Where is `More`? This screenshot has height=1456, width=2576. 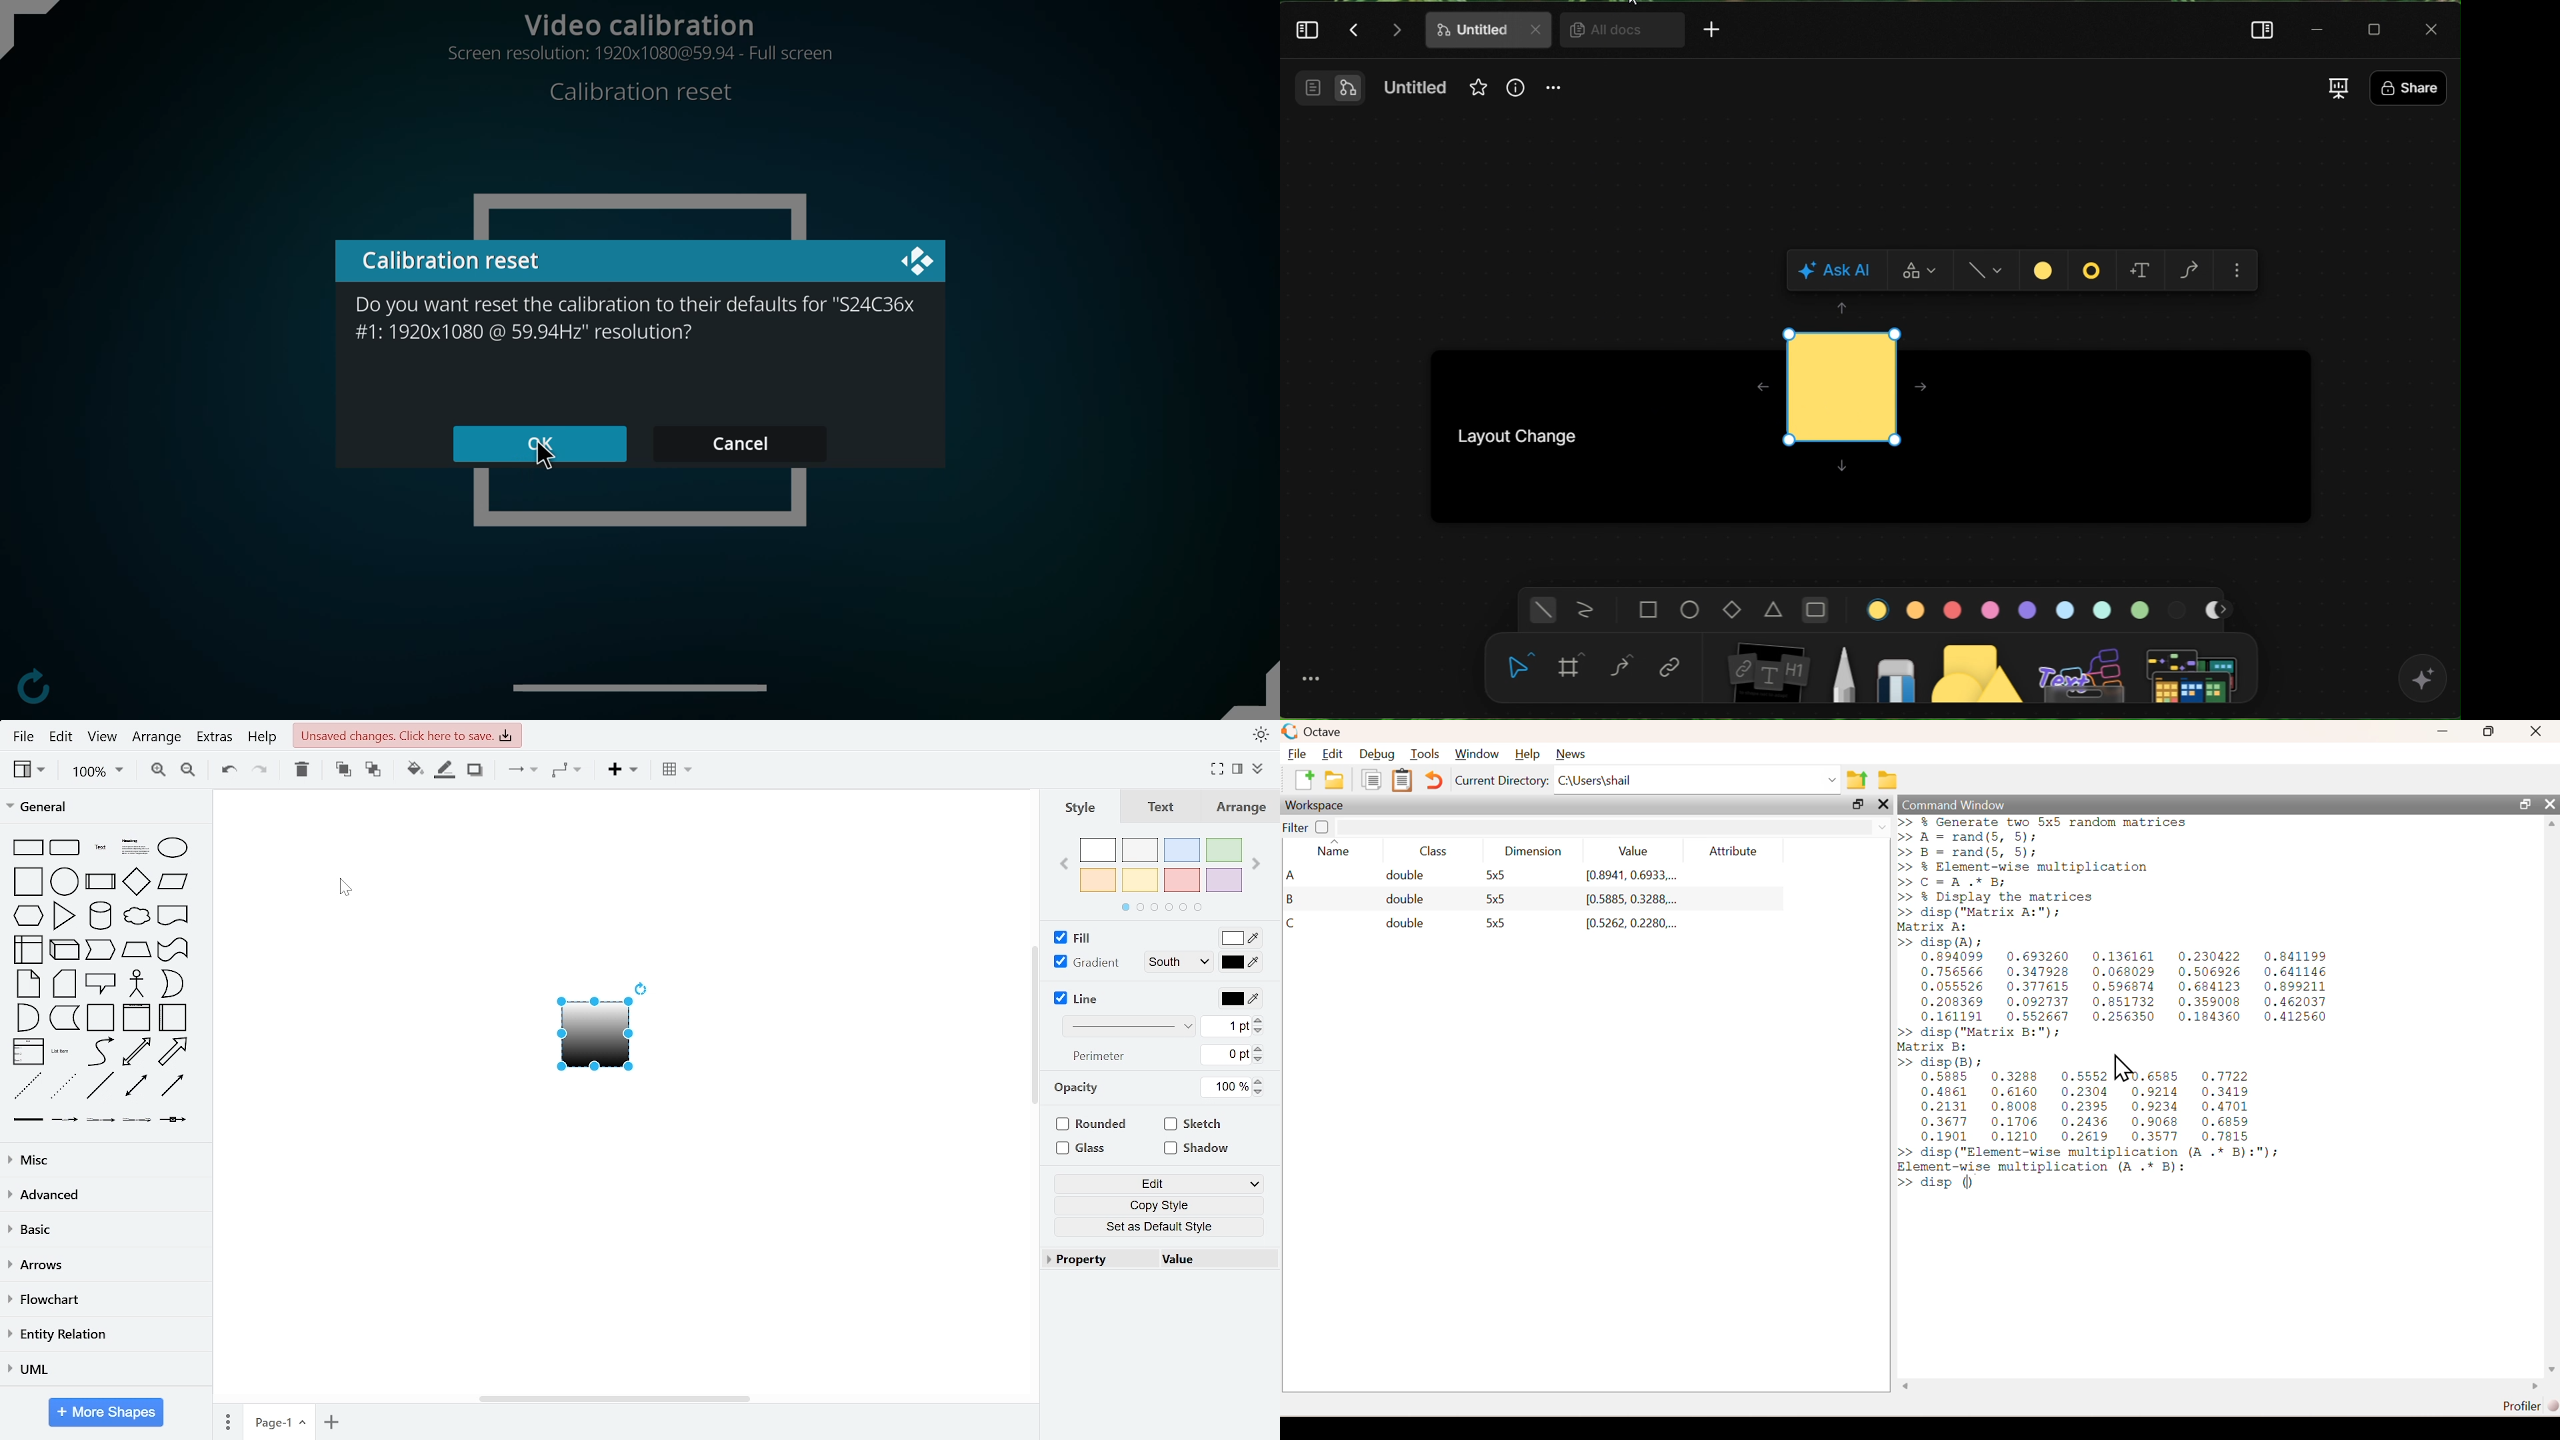 More is located at coordinates (1717, 33).